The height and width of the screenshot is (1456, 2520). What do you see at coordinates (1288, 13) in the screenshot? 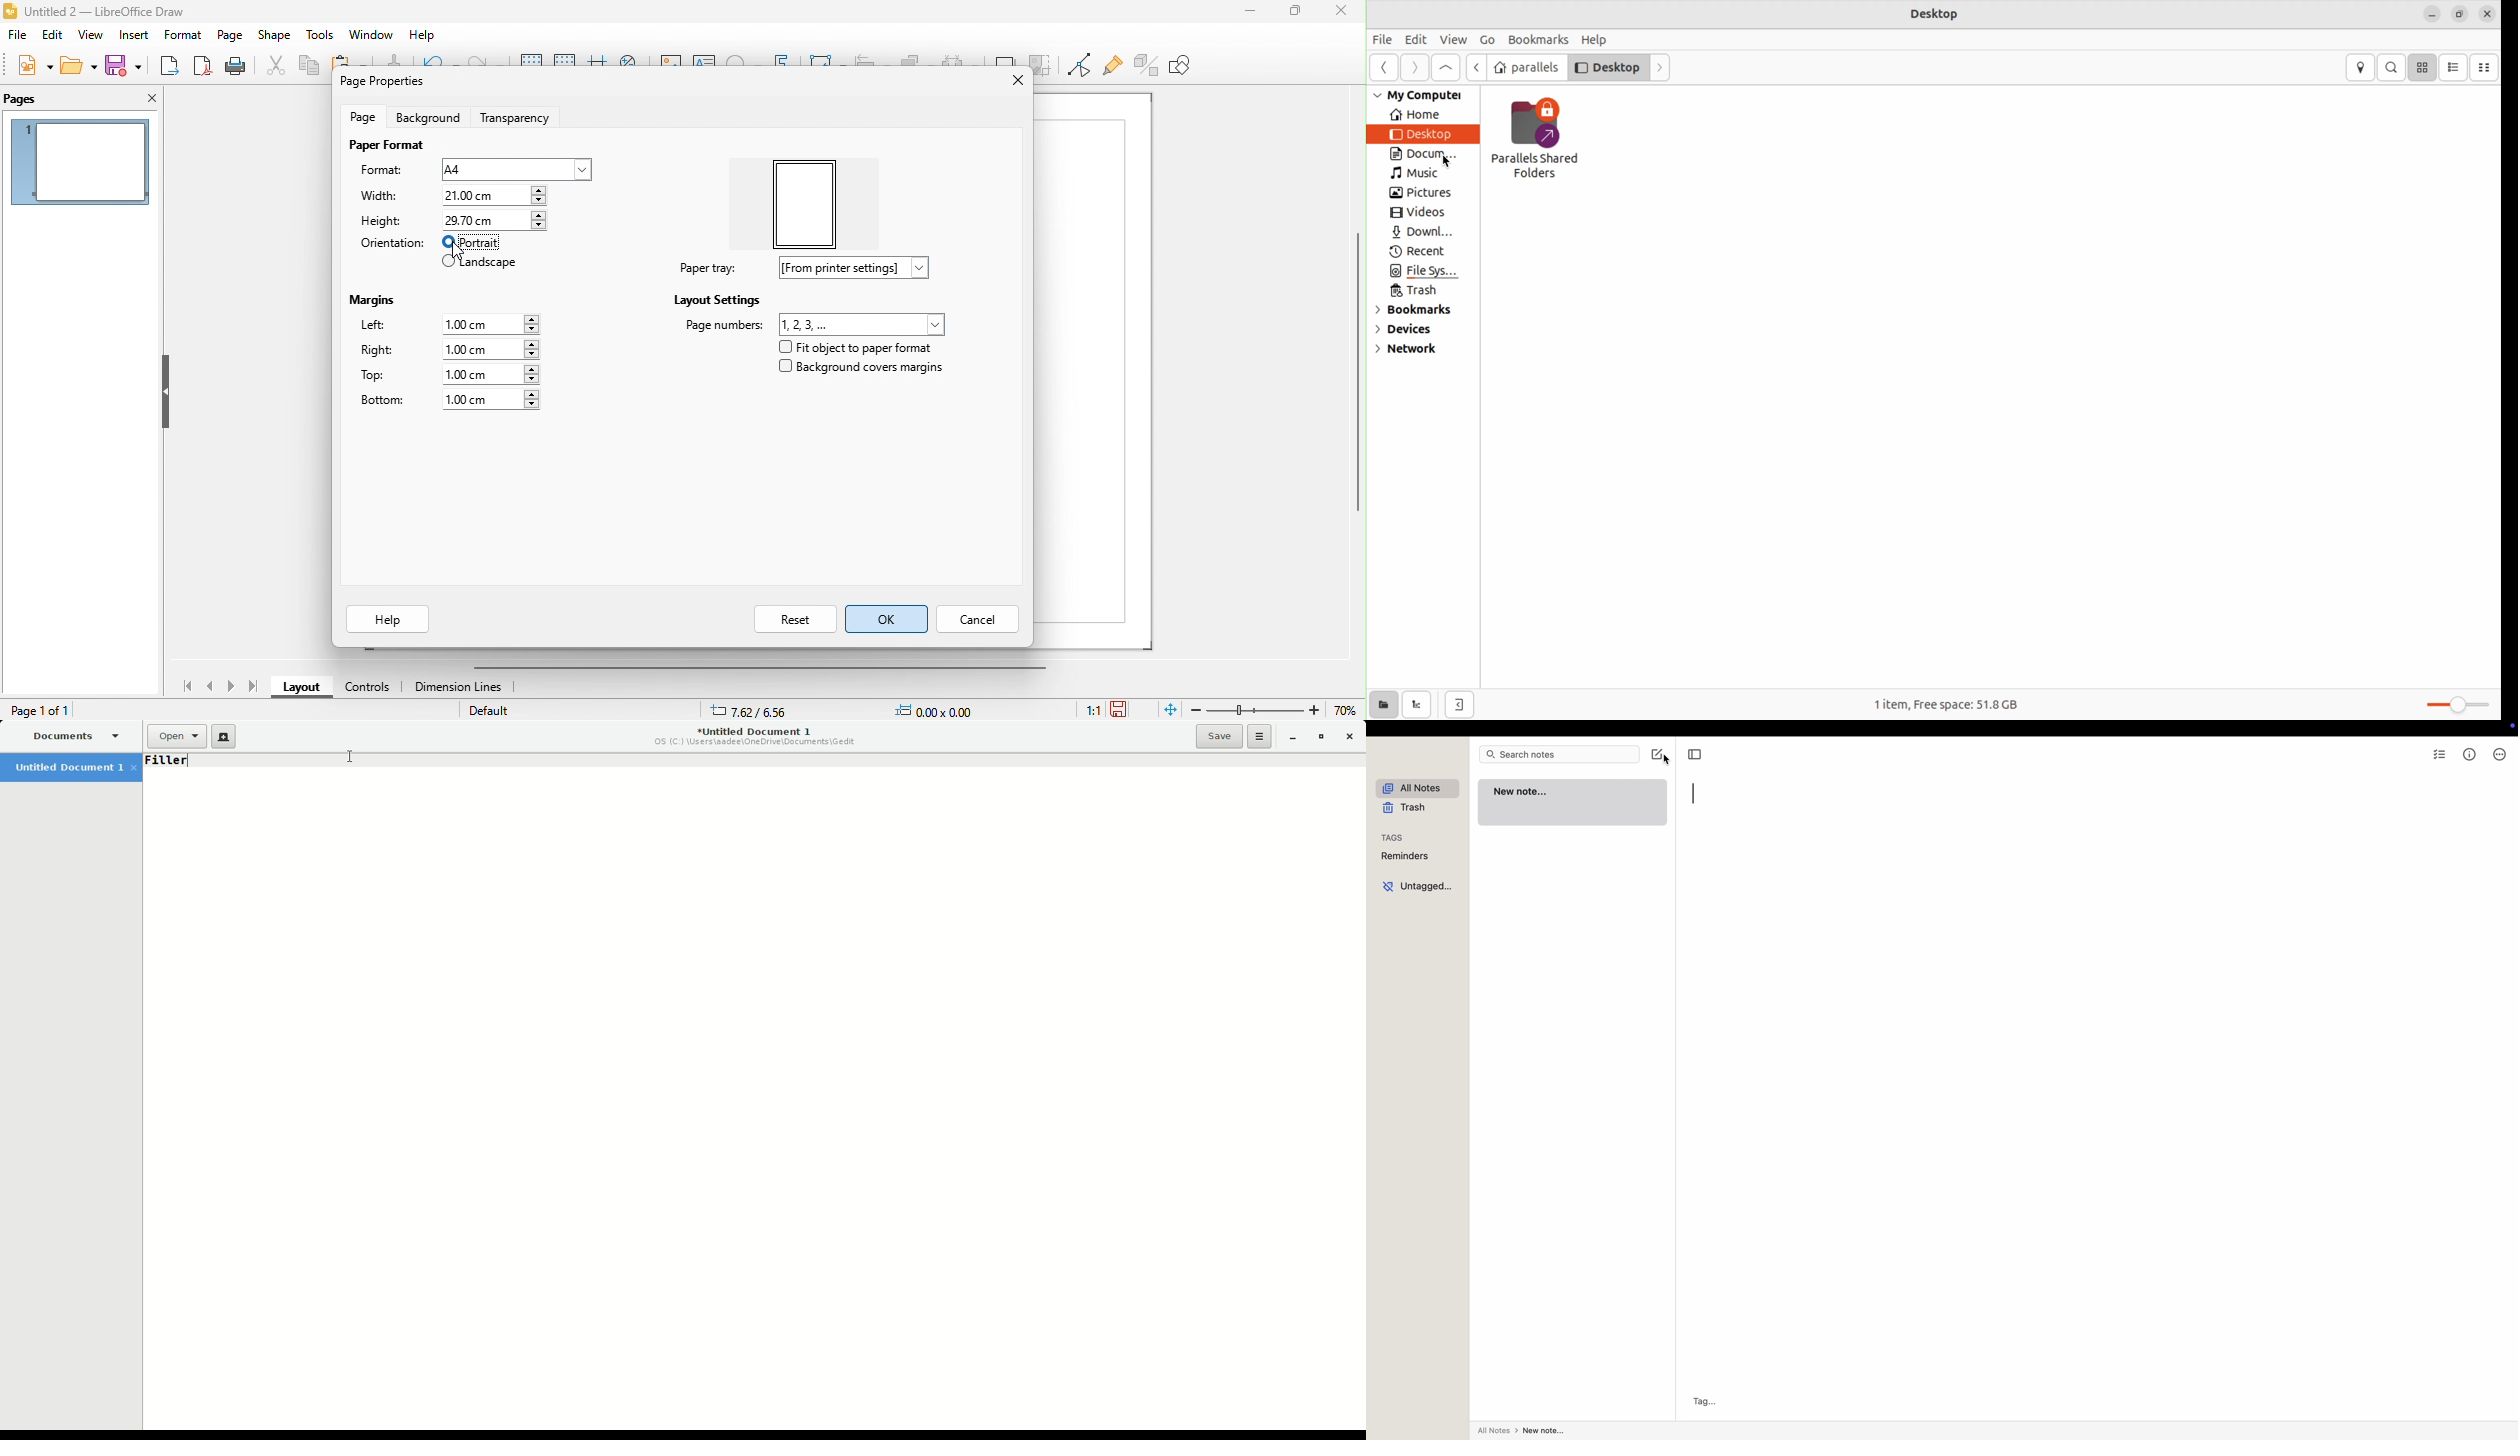
I see `maximize` at bounding box center [1288, 13].